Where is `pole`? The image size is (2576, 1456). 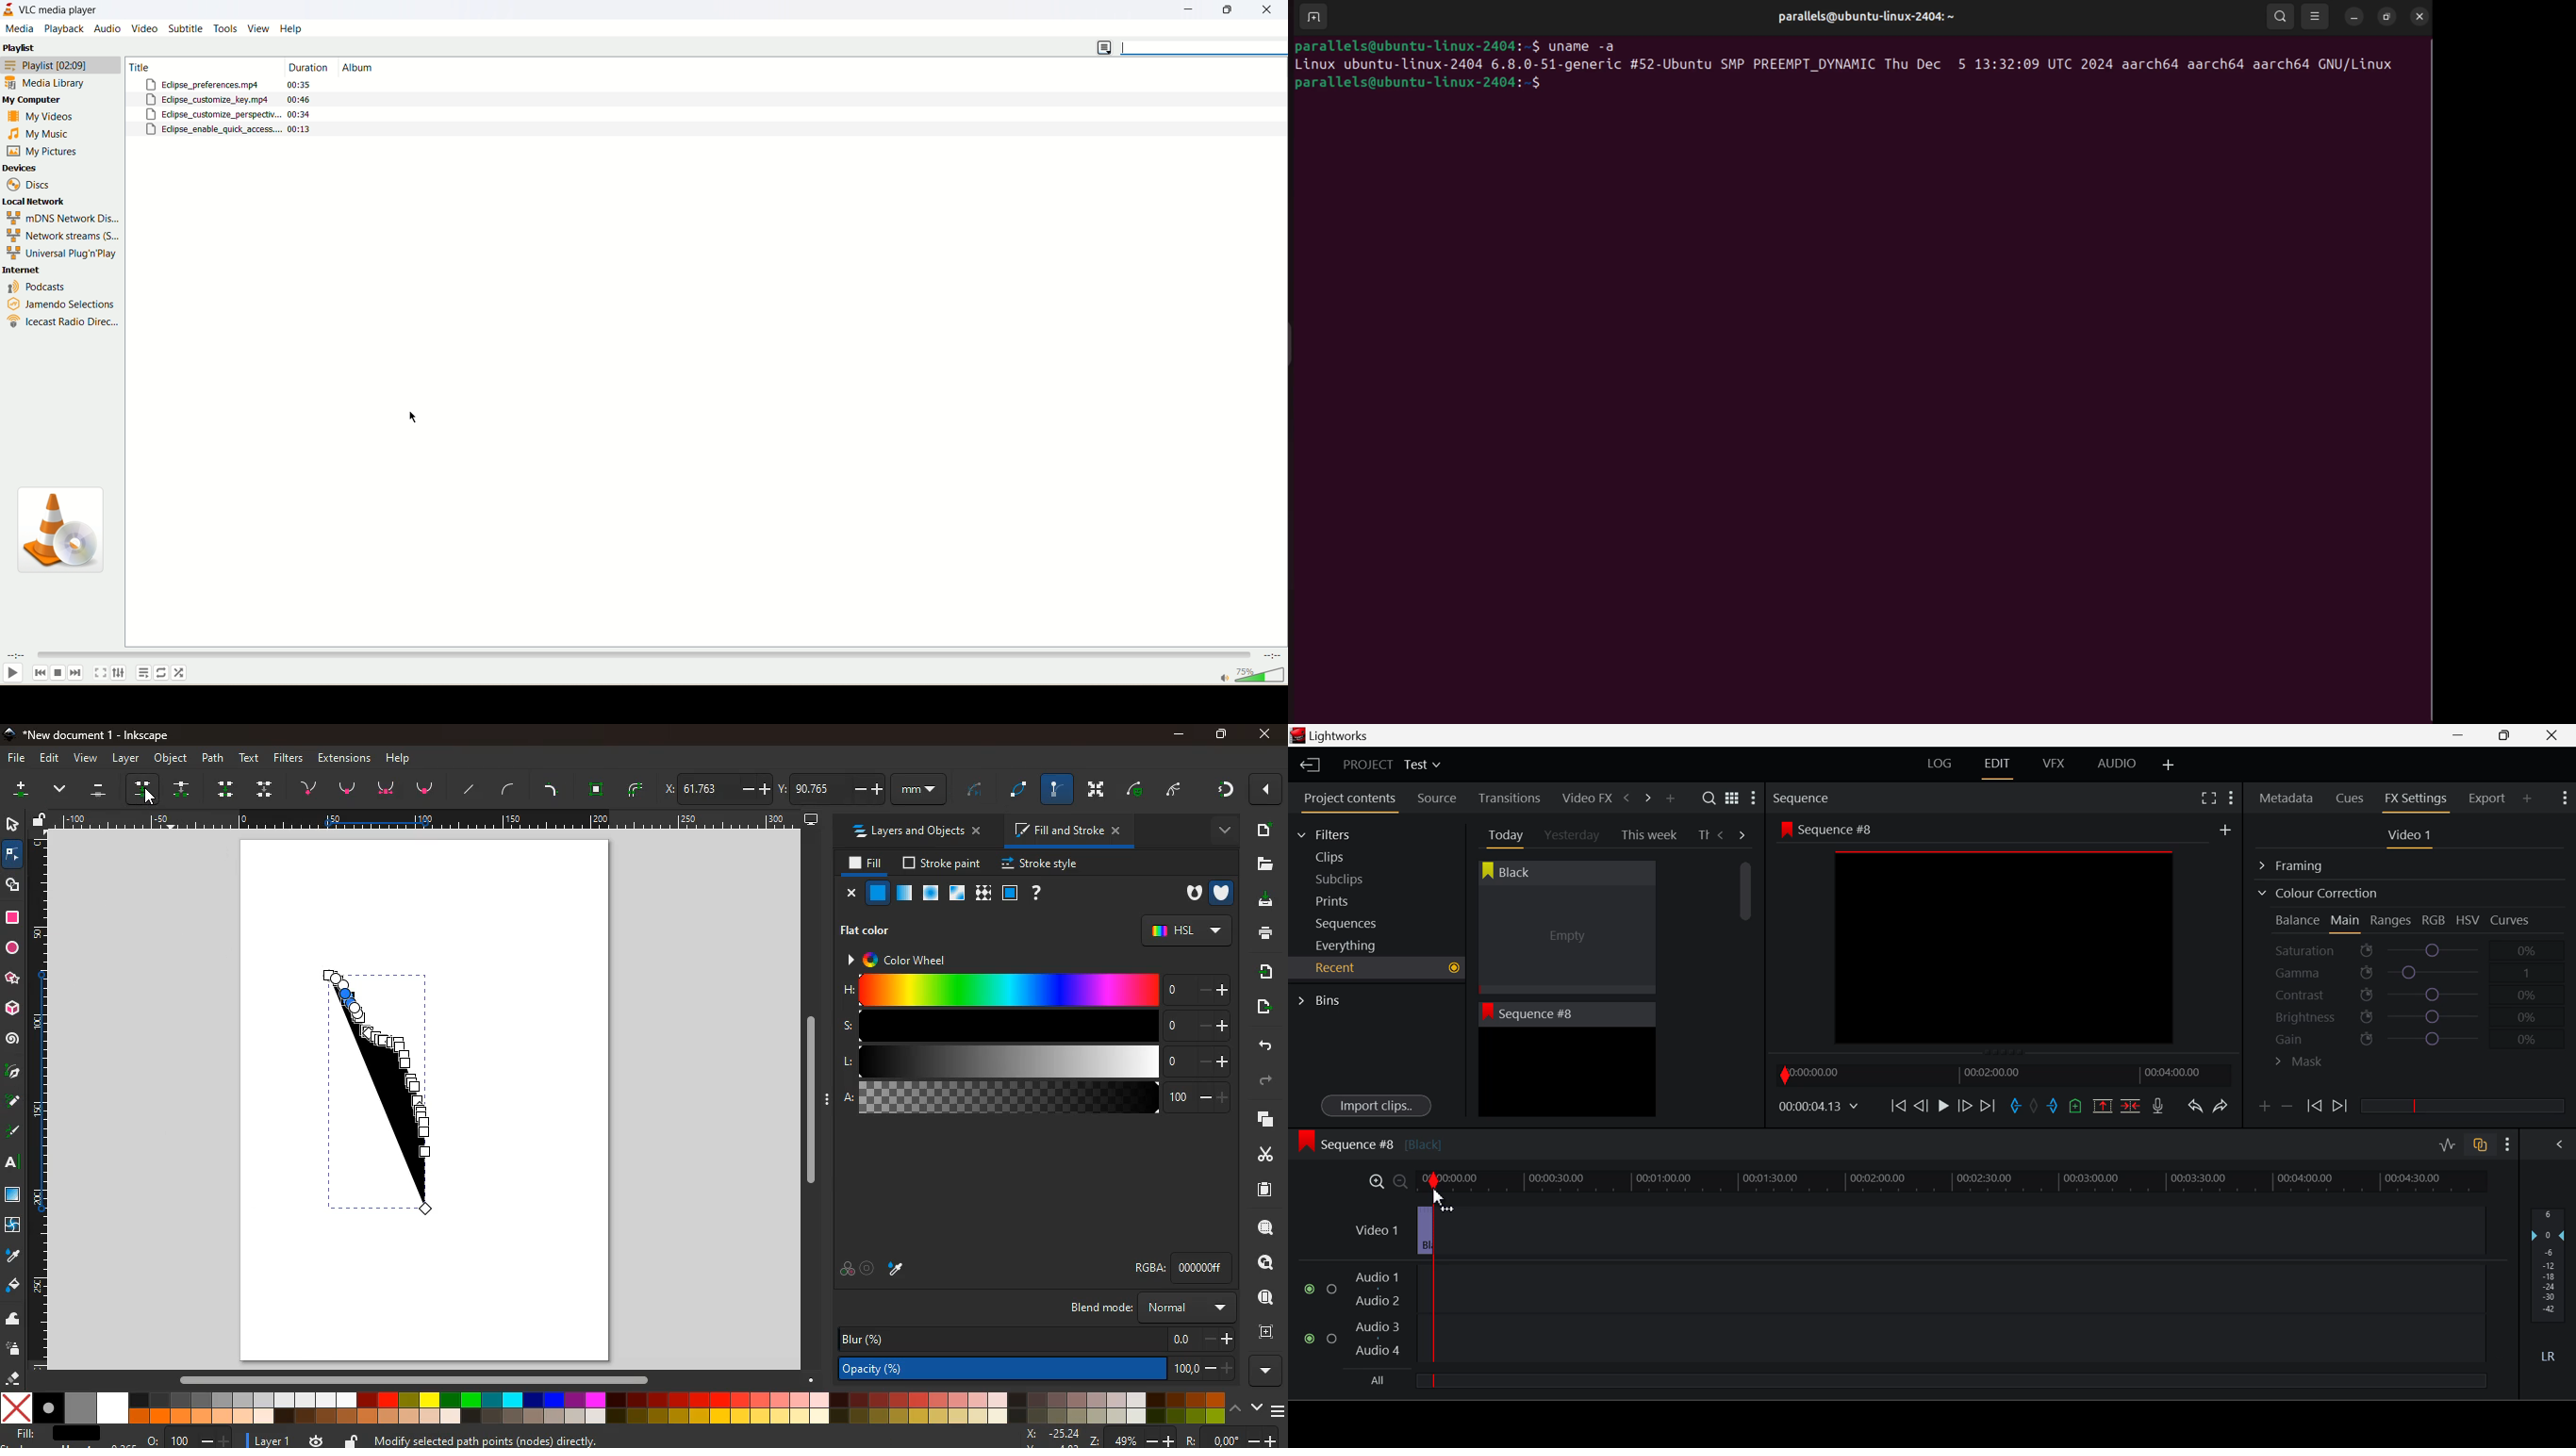
pole is located at coordinates (1059, 790).